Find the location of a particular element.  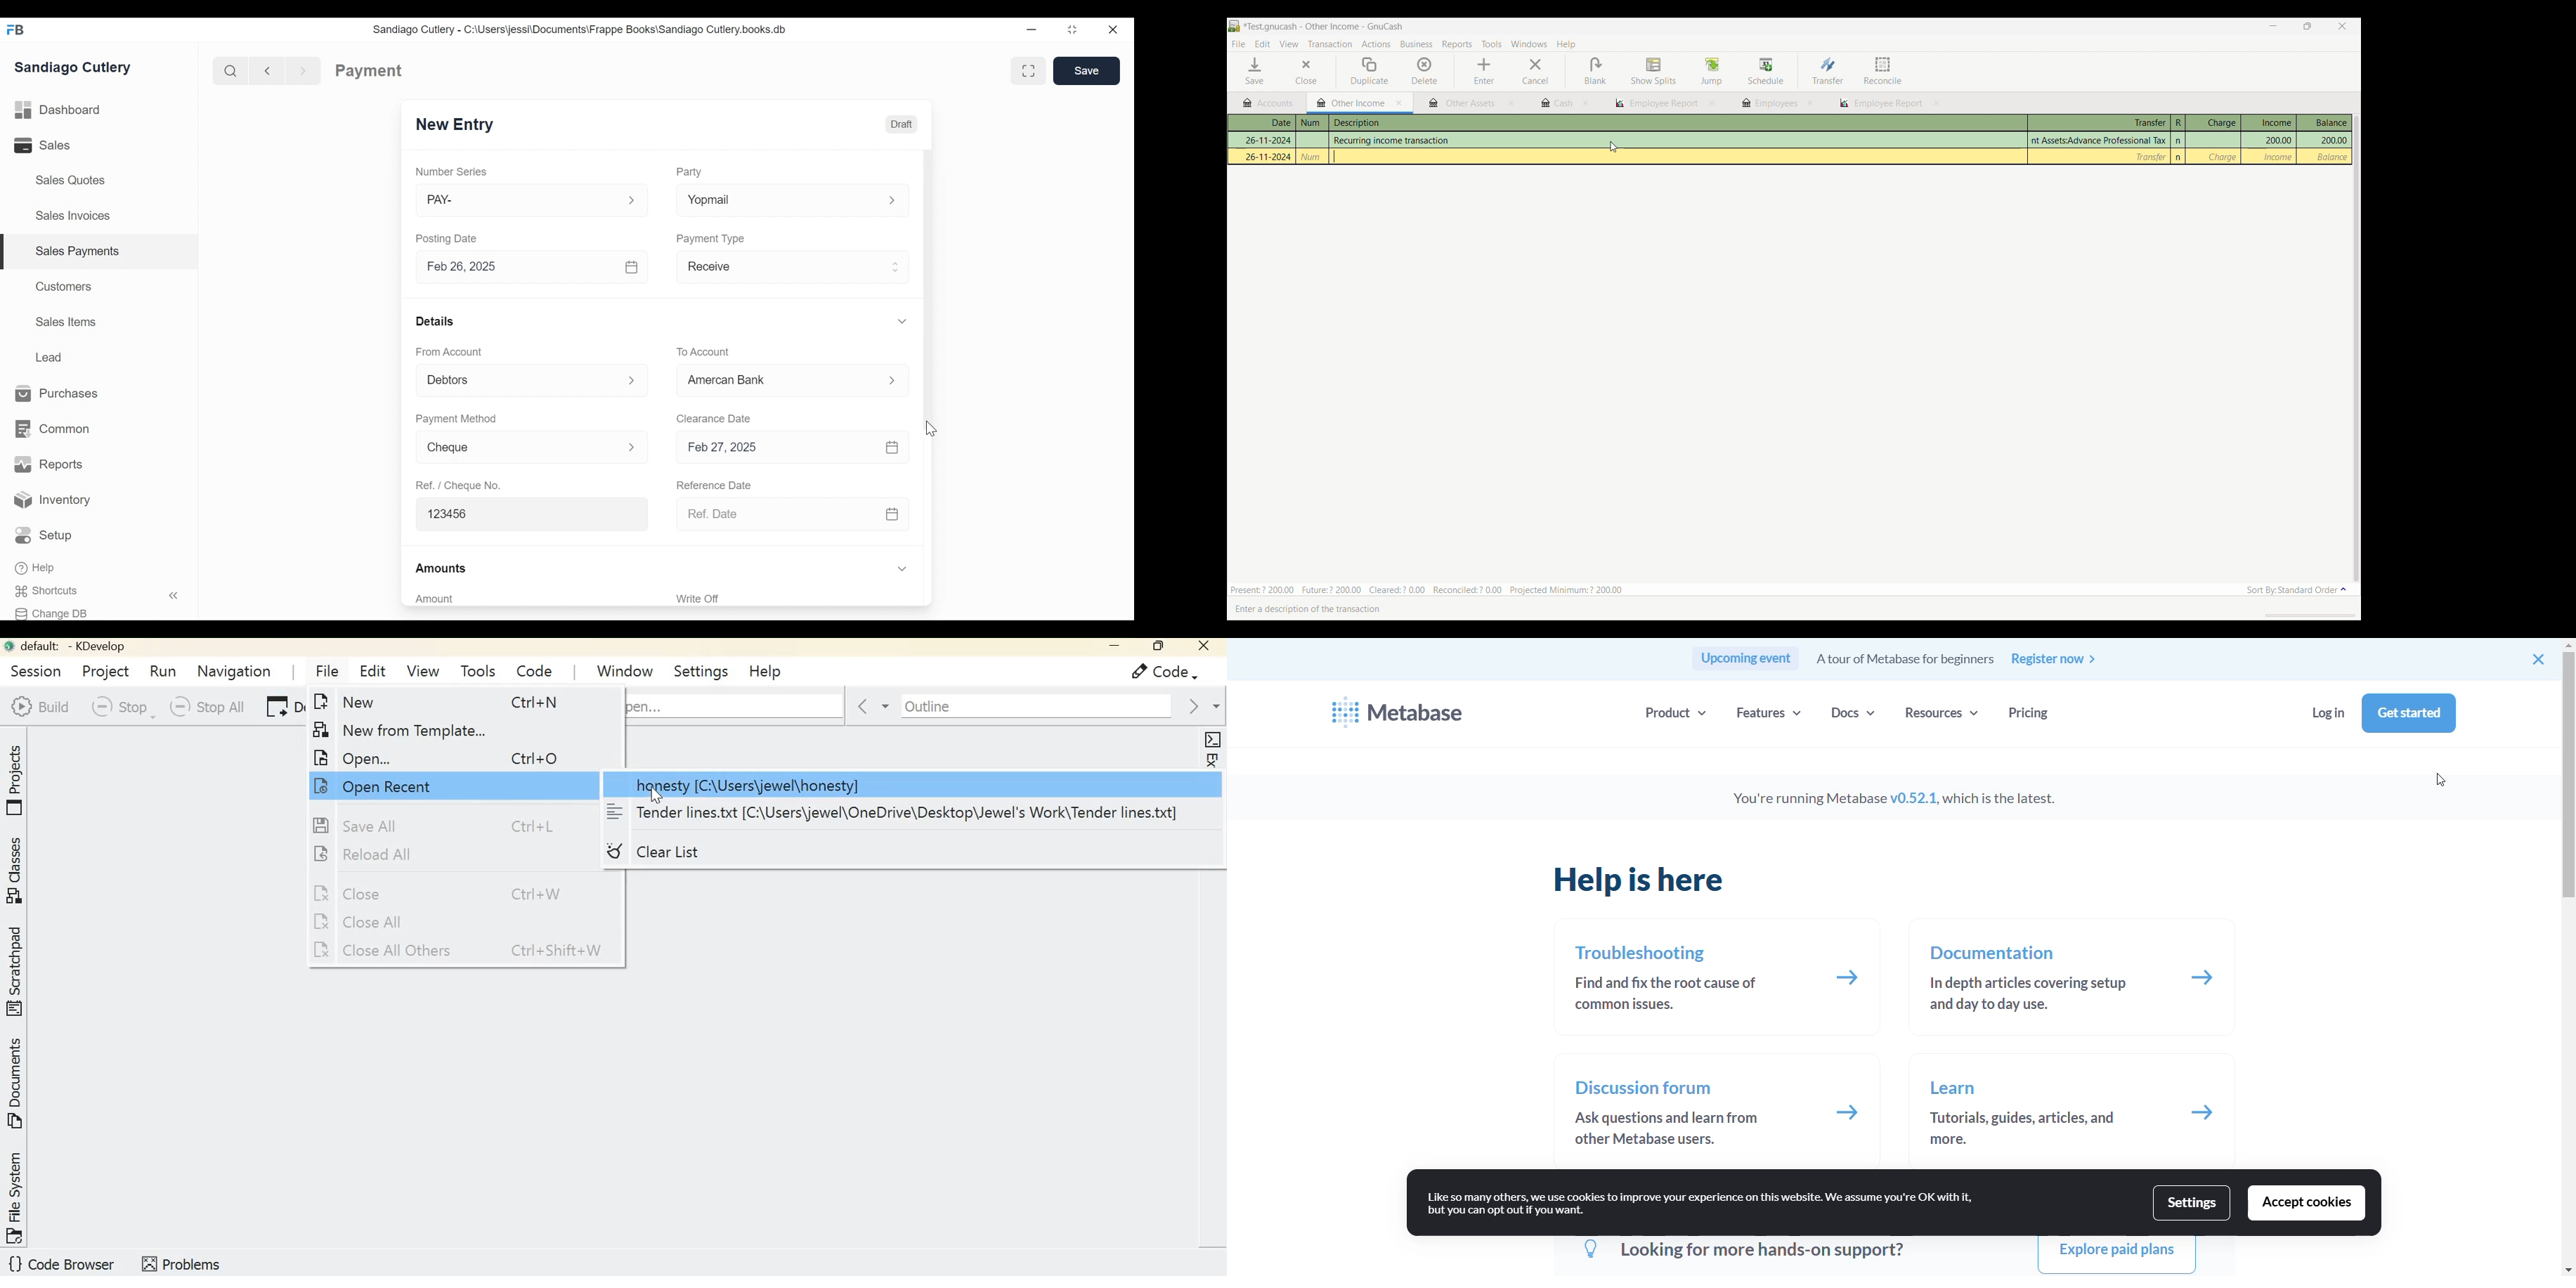

Ref. / Cheque No. is located at coordinates (457, 484).